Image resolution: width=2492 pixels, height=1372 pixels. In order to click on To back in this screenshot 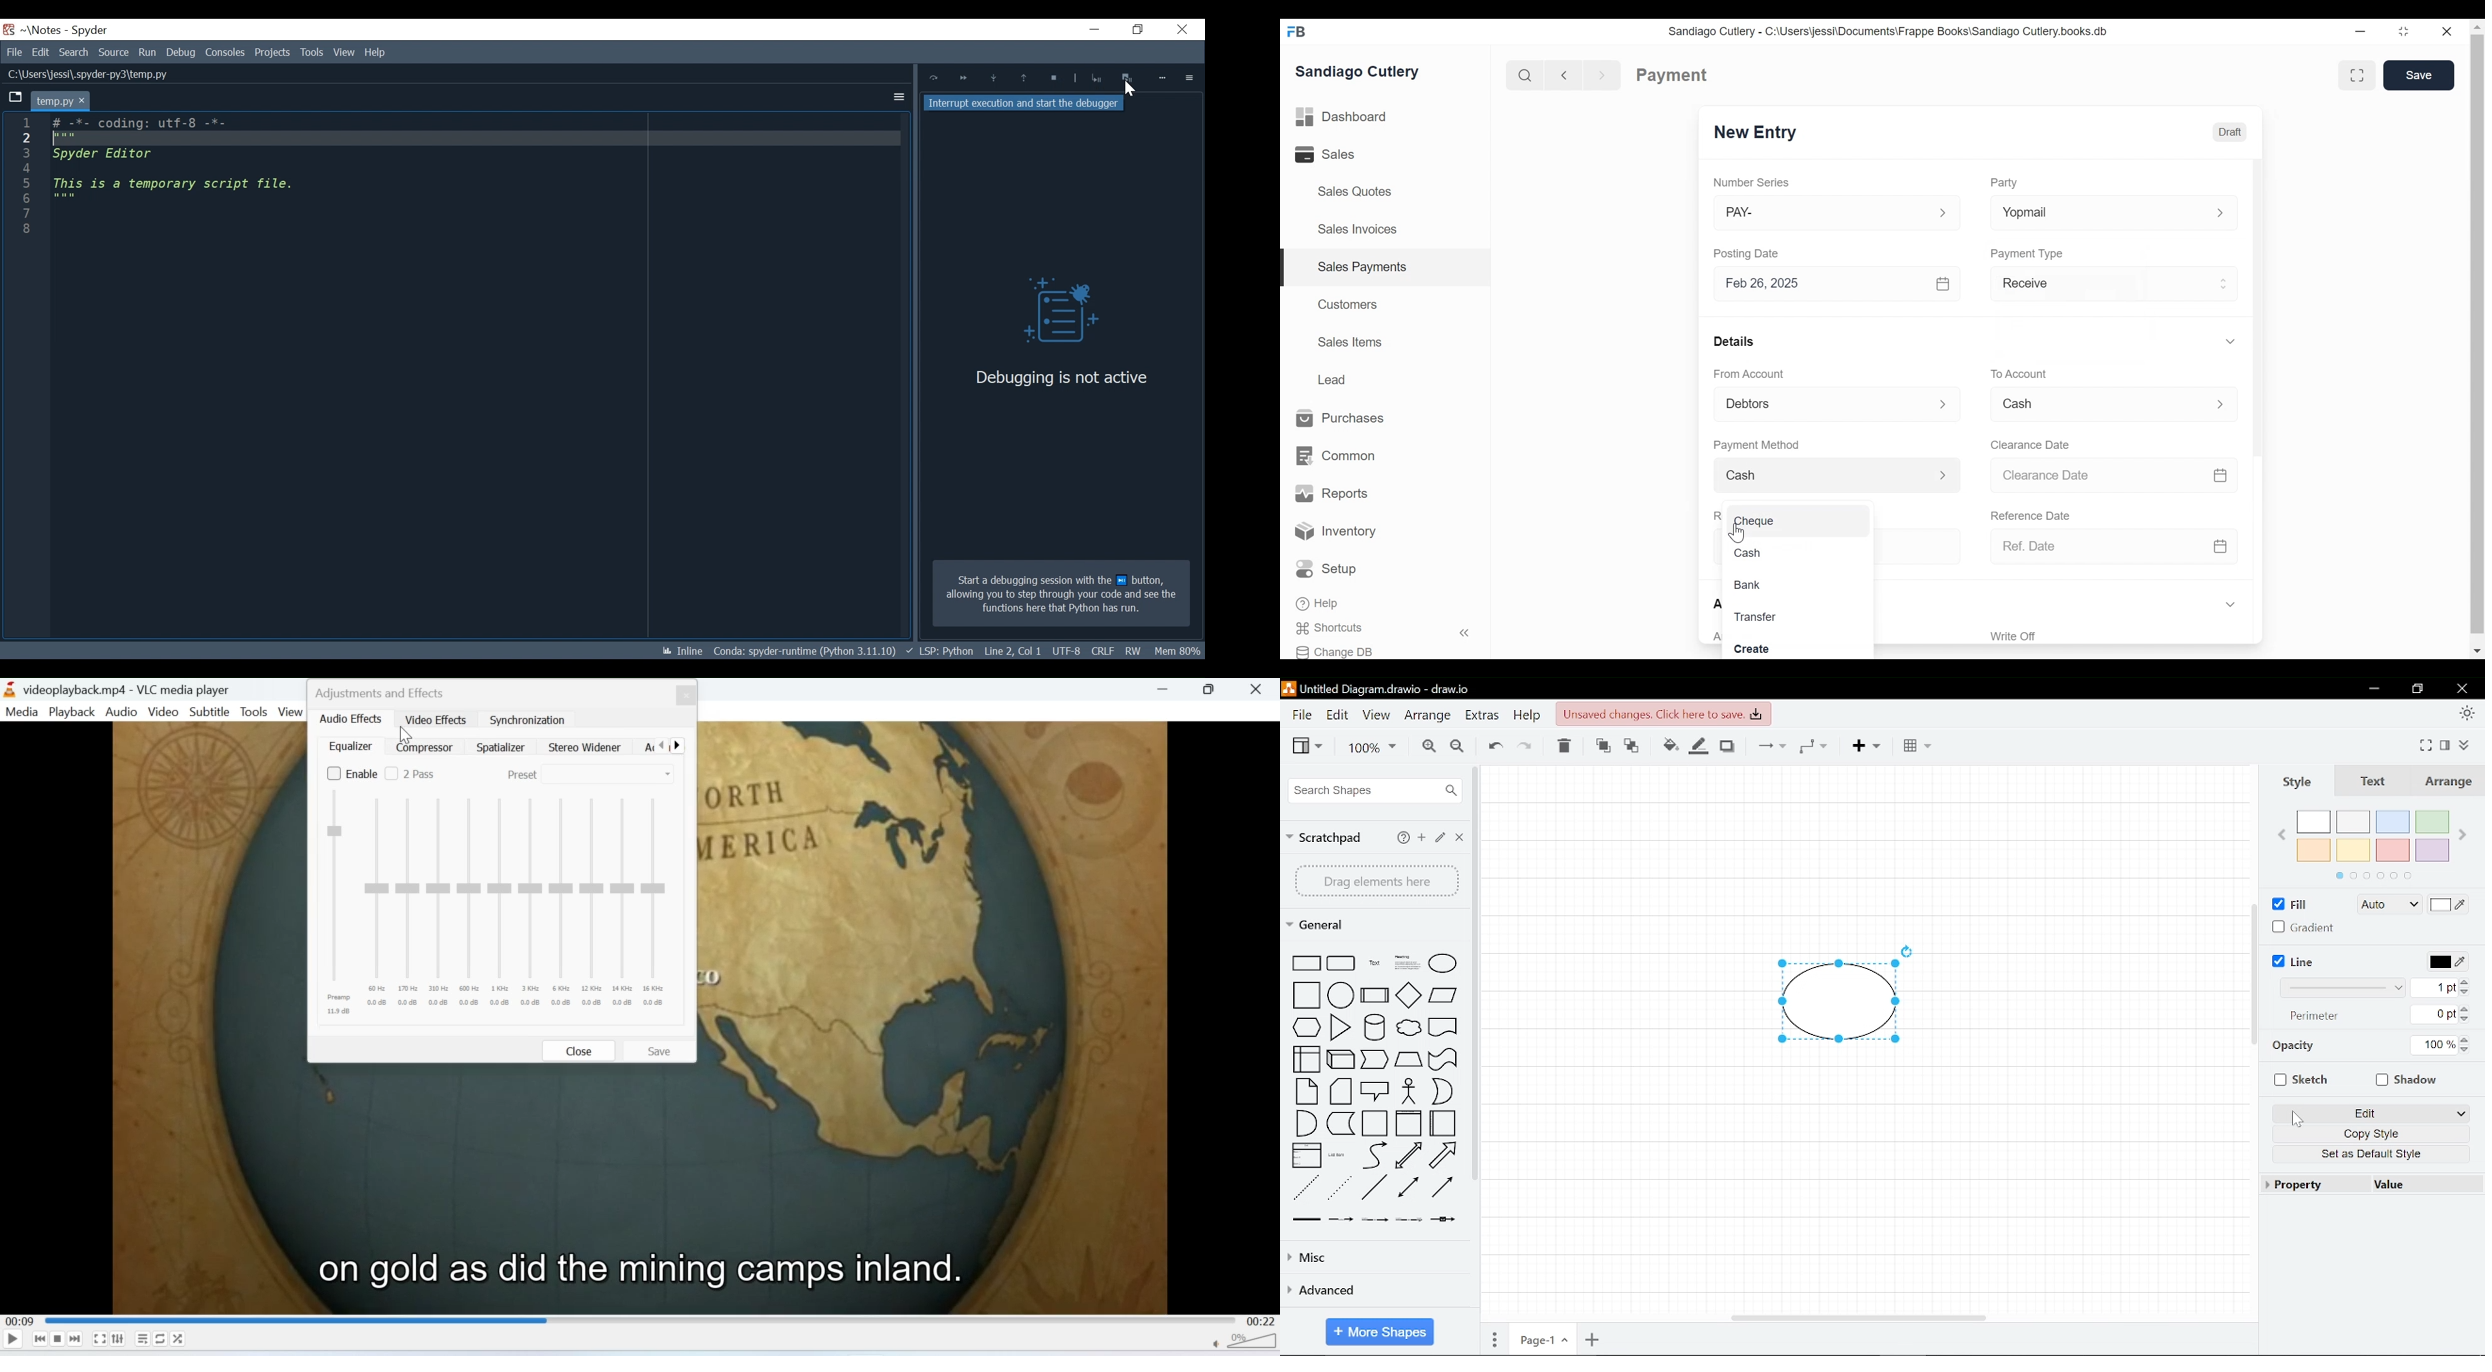, I will do `click(1633, 746)`.